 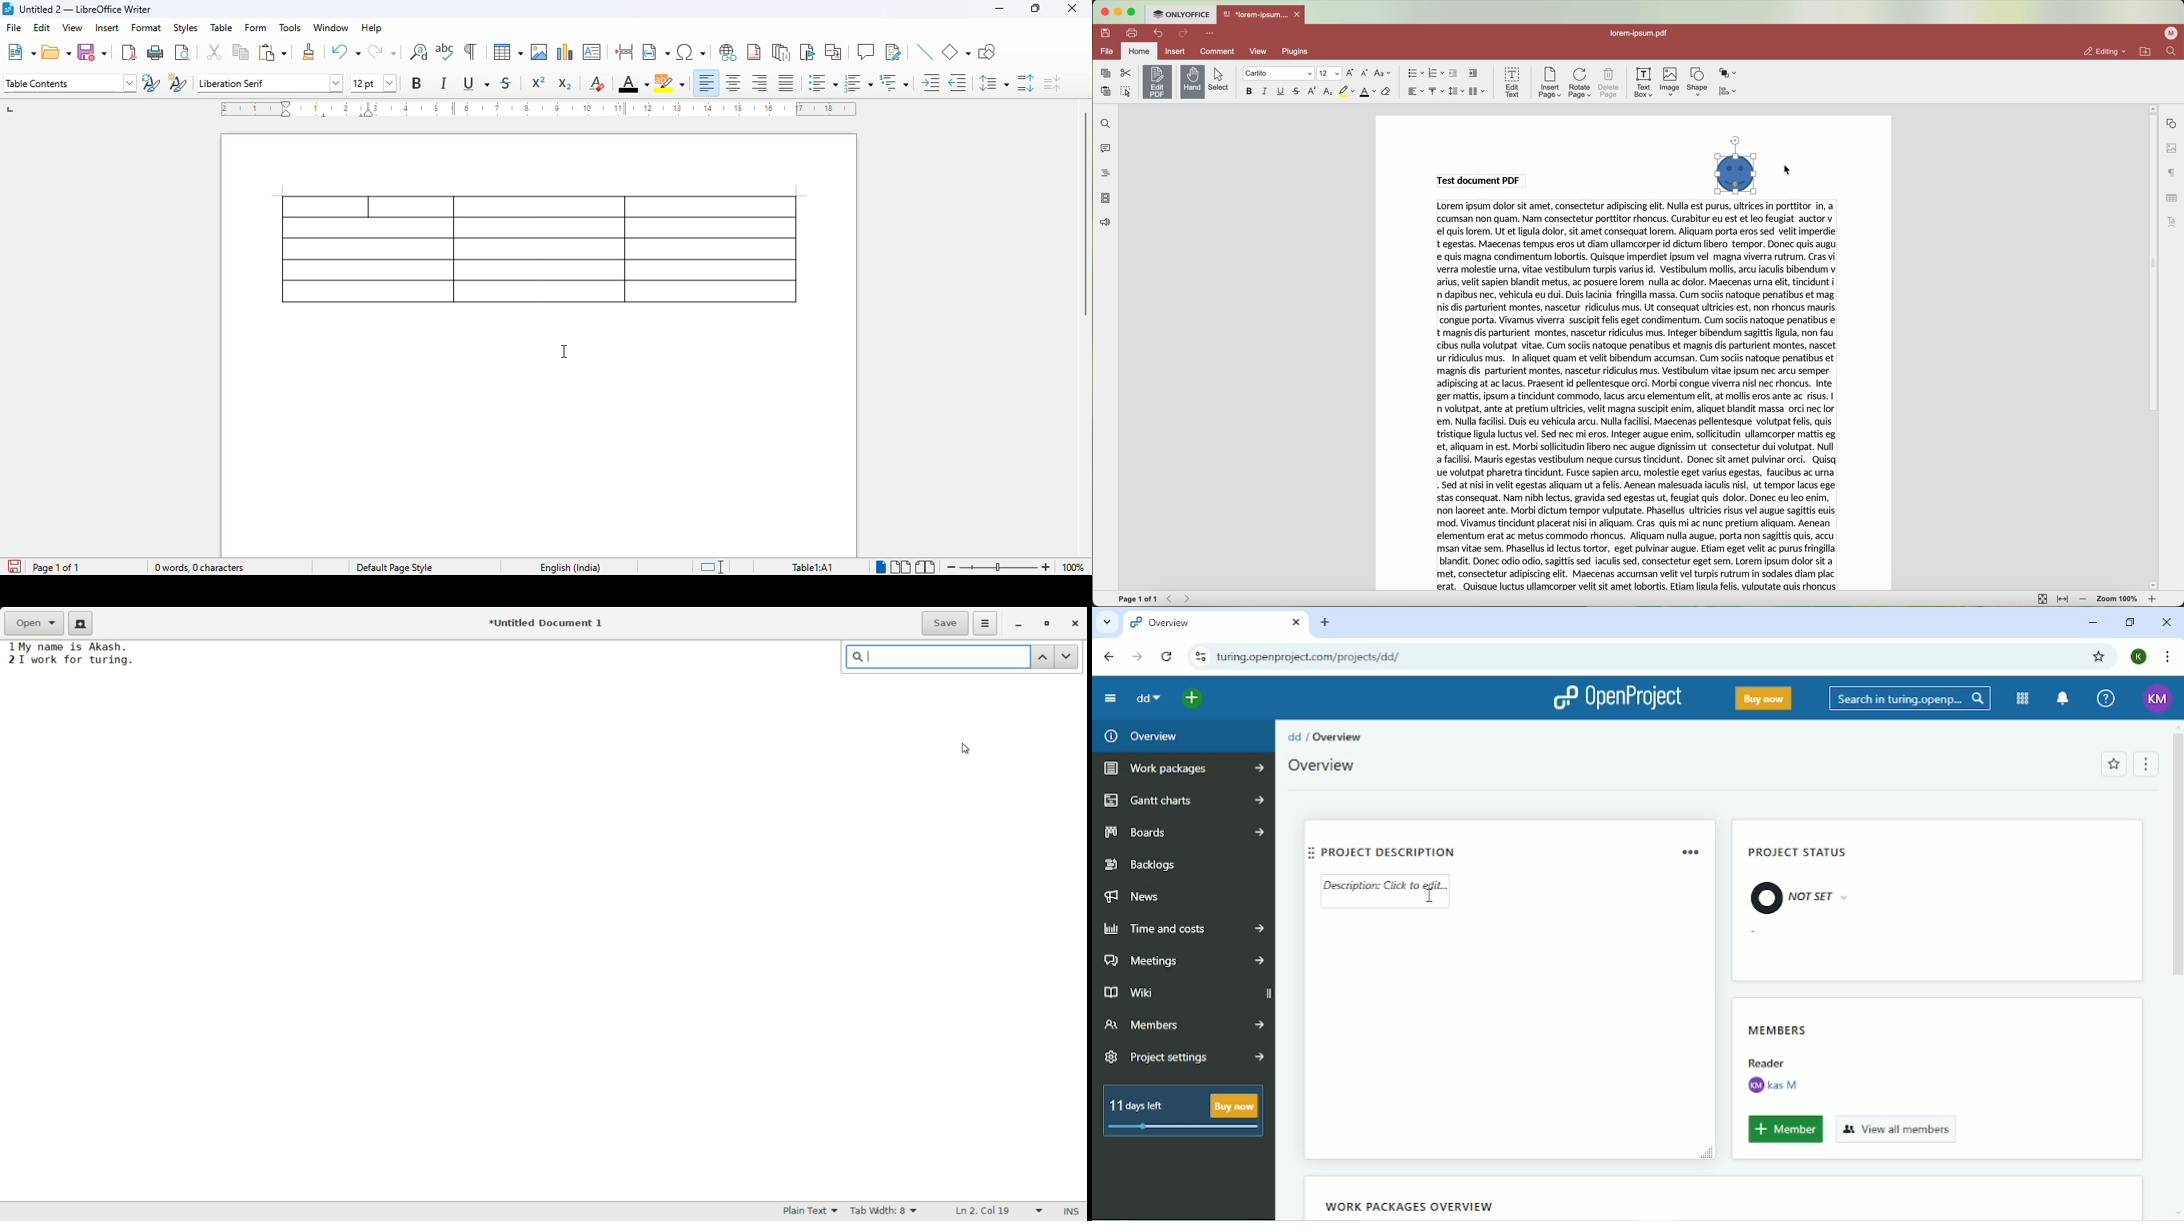 I want to click on hand, so click(x=1192, y=82).